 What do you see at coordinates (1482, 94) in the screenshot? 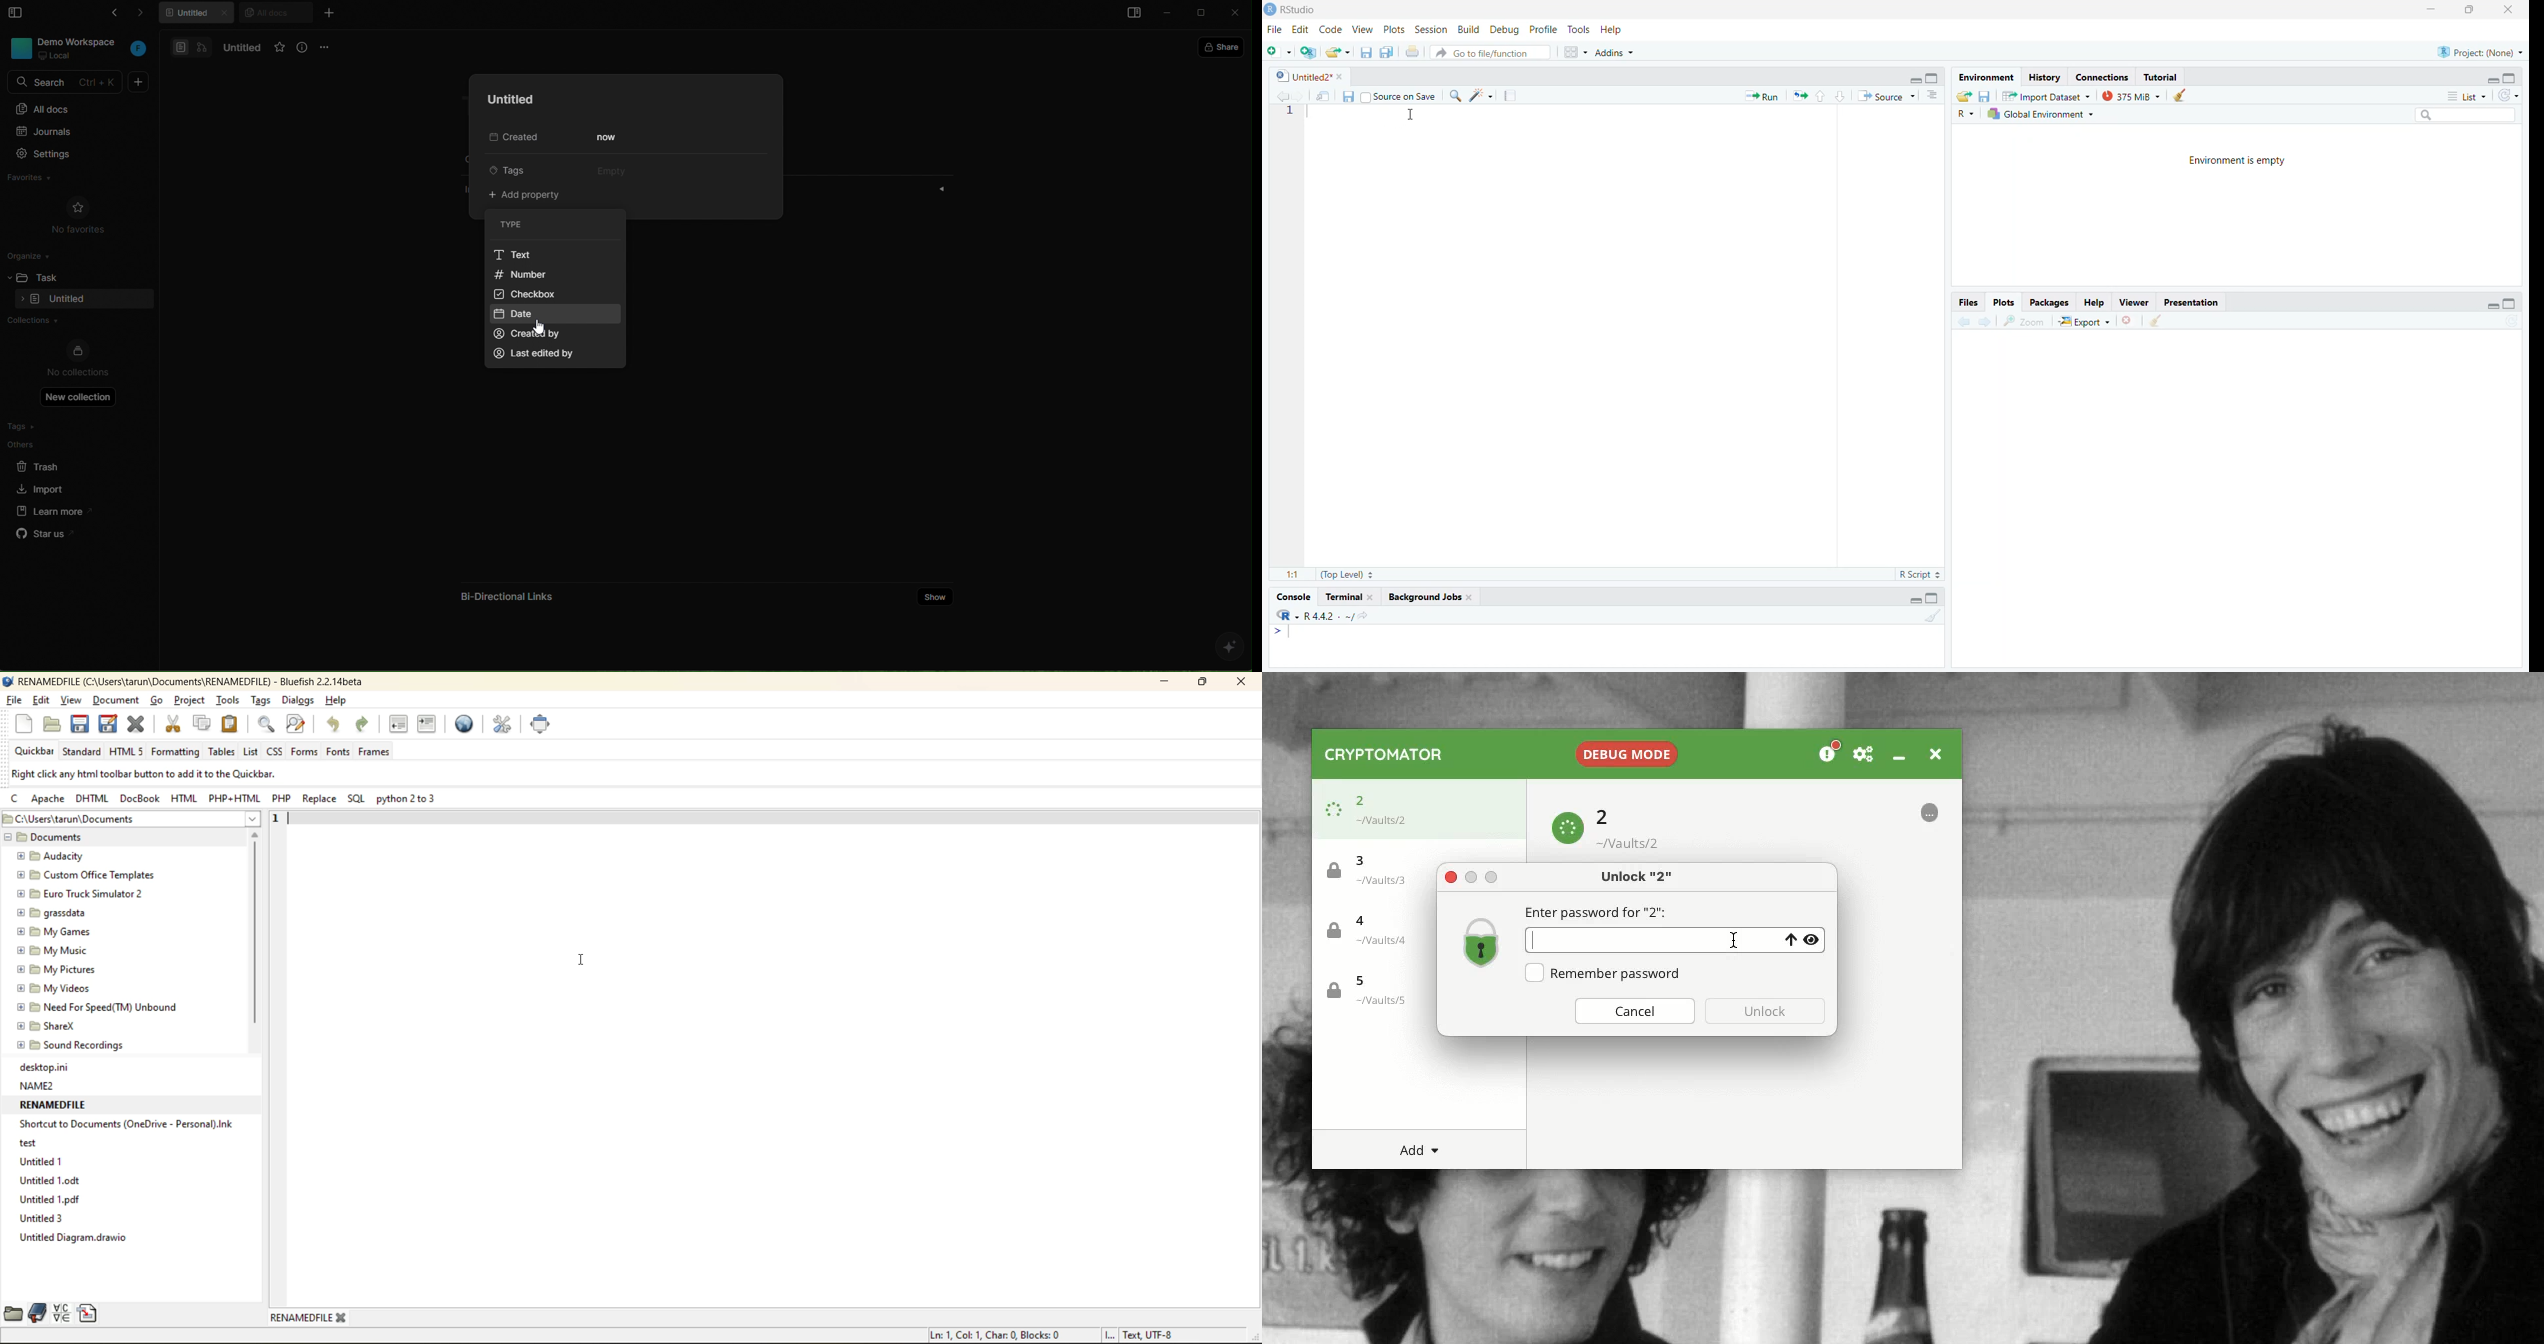
I see `code tools` at bounding box center [1482, 94].